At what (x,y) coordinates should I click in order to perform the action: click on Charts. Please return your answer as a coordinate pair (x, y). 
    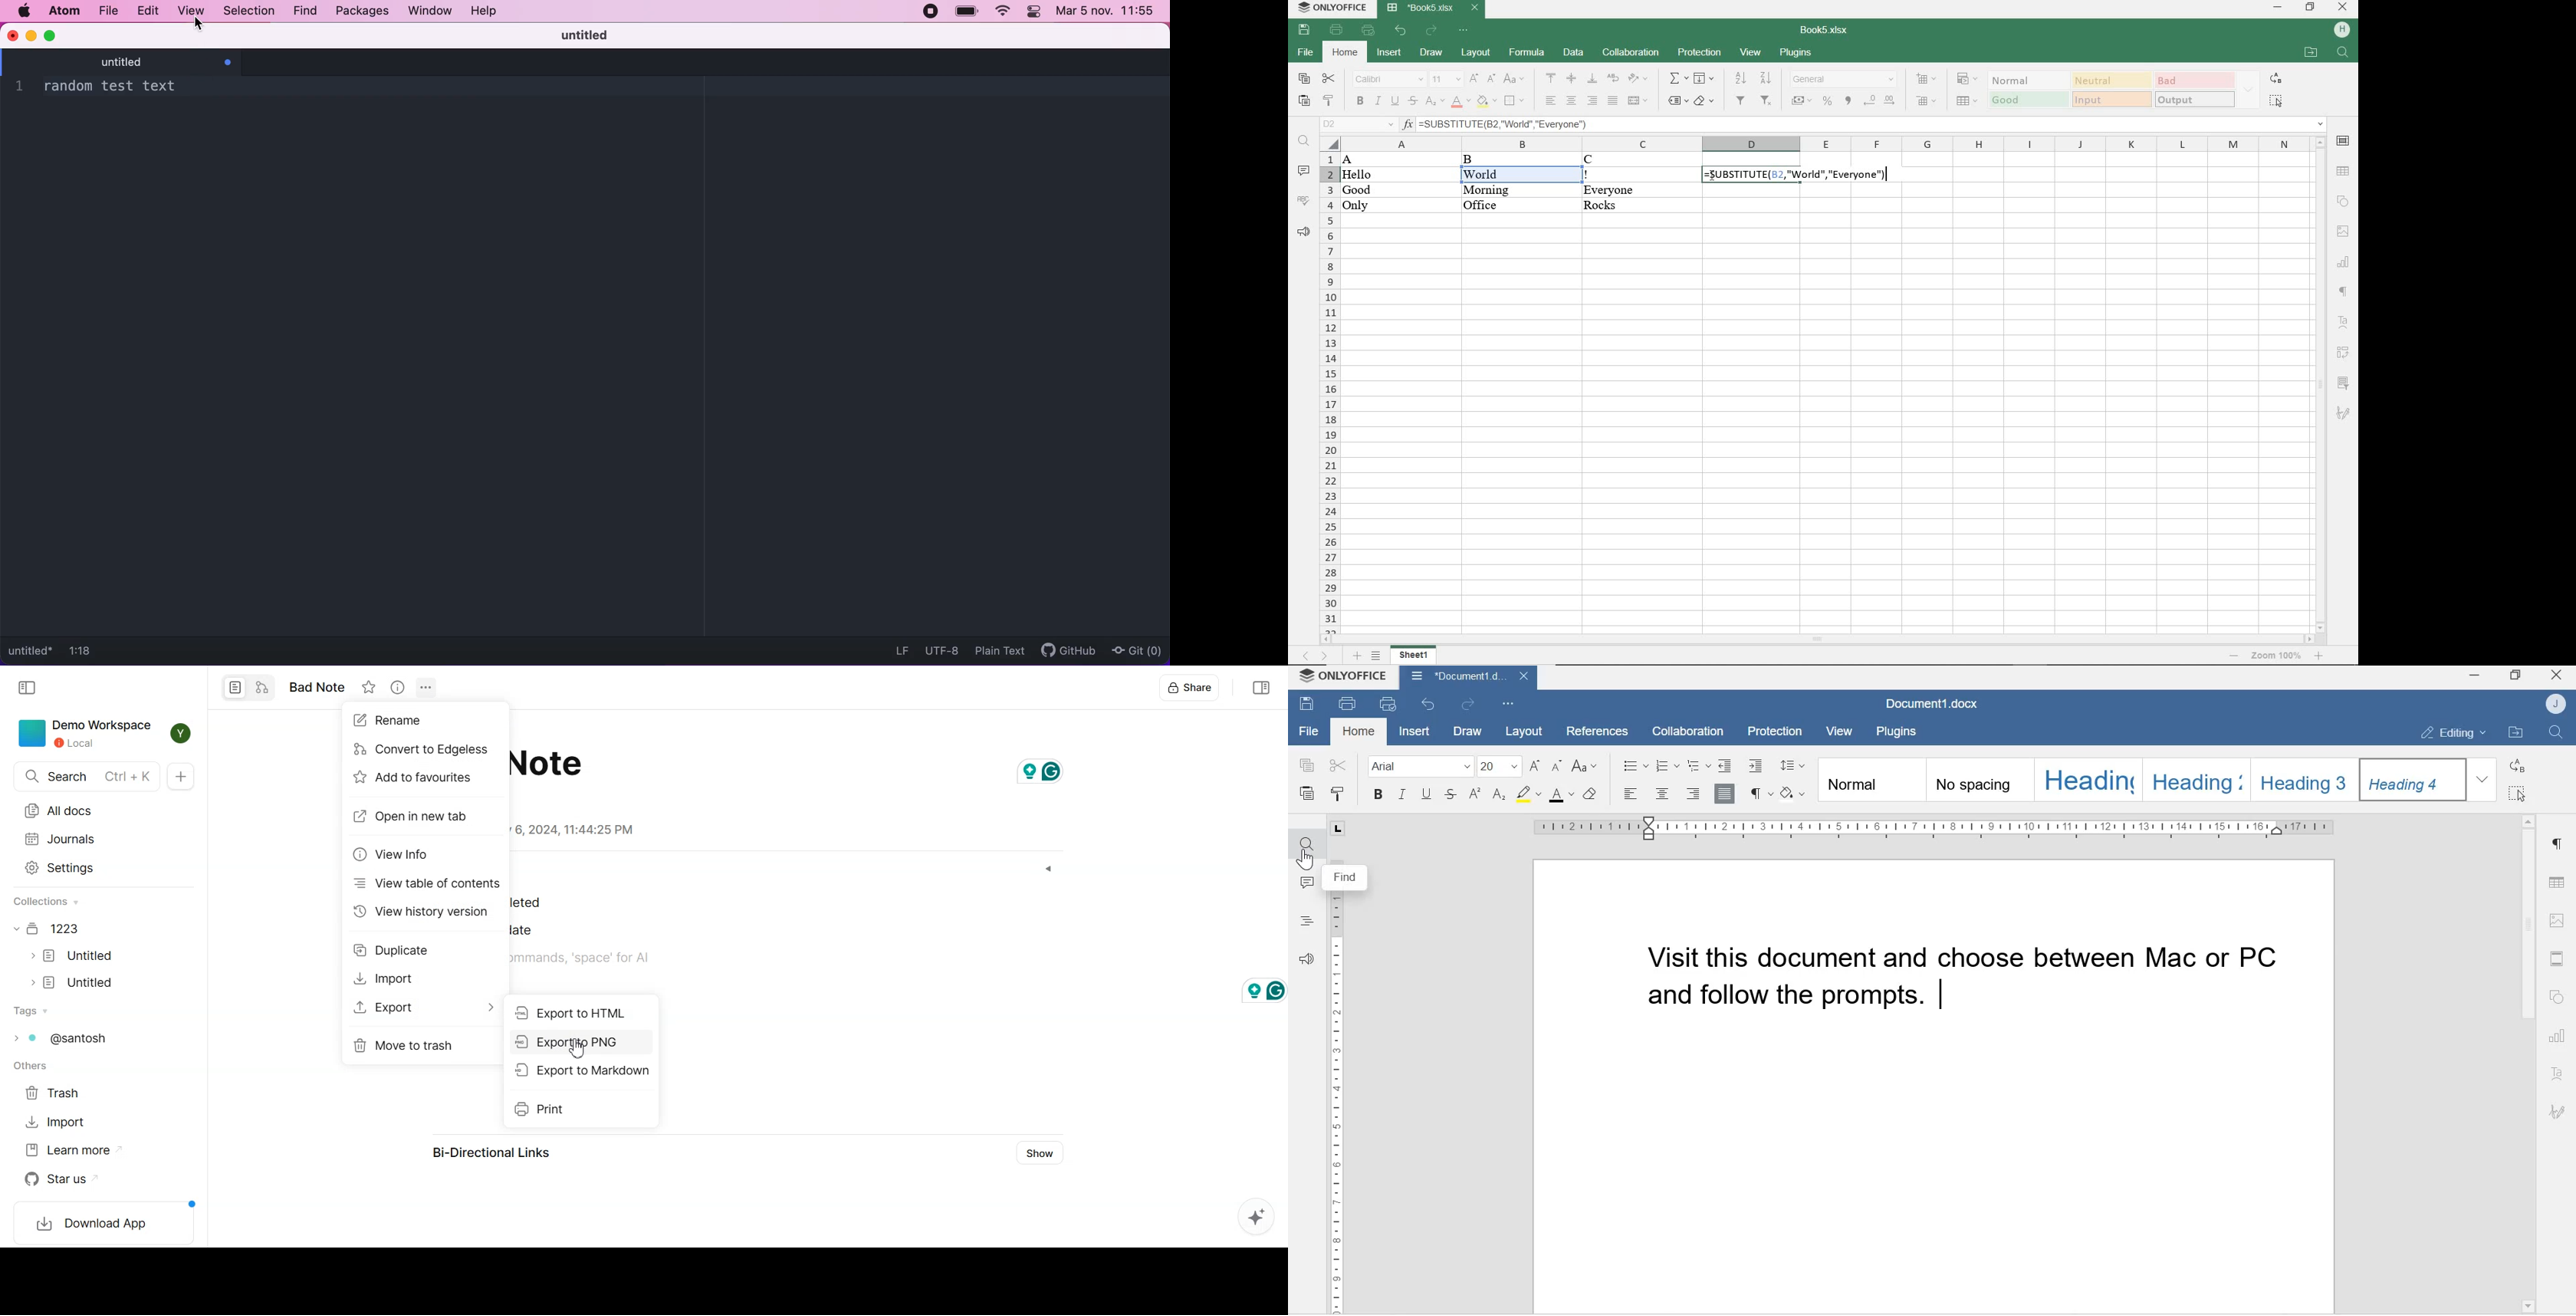
    Looking at the image, I should click on (2559, 1038).